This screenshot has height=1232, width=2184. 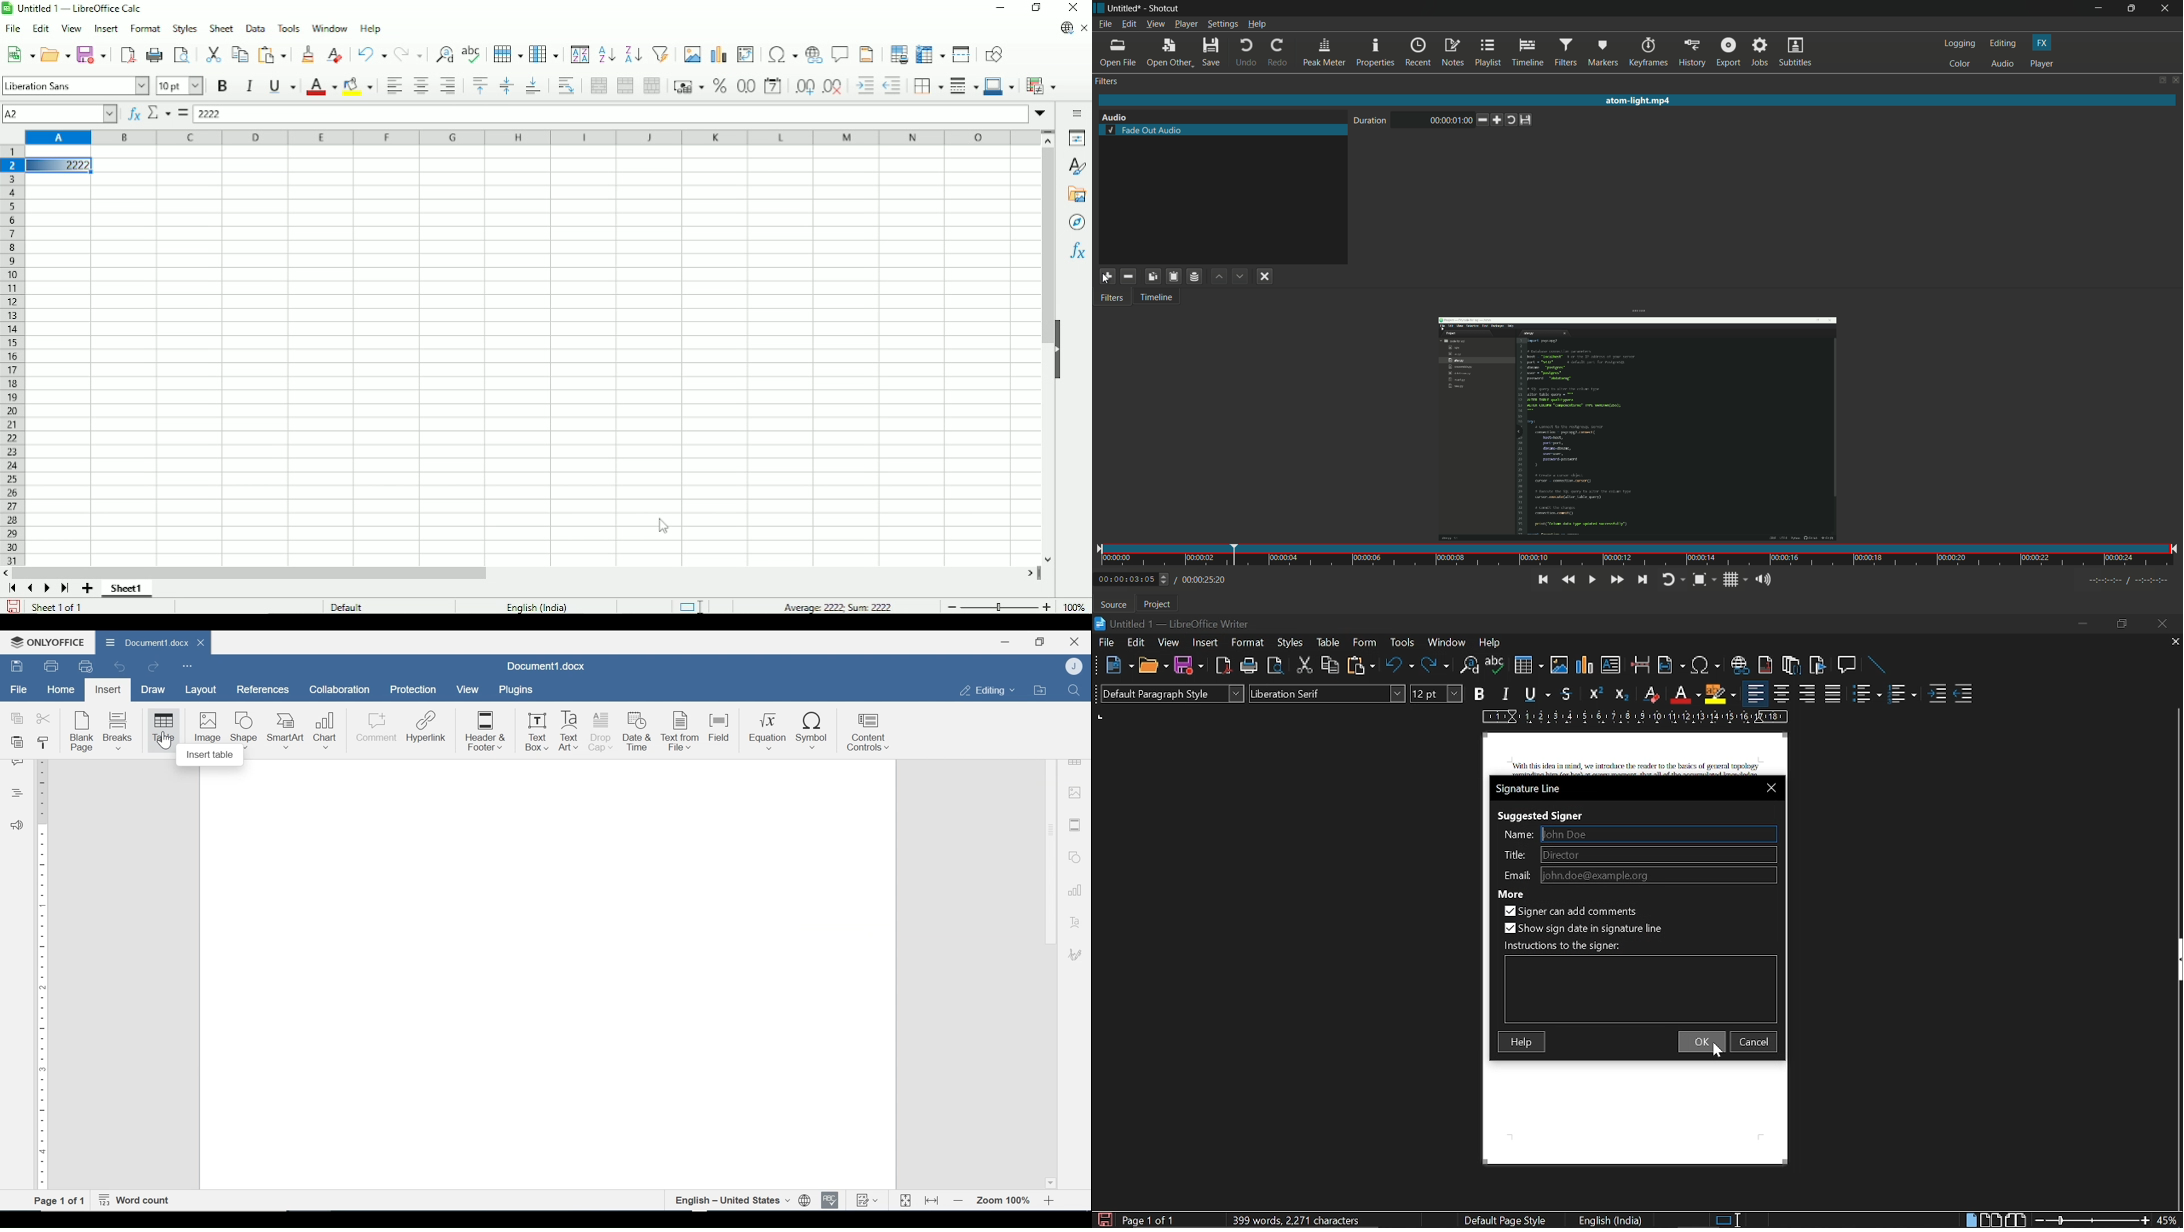 I want to click on Align center, so click(x=421, y=85).